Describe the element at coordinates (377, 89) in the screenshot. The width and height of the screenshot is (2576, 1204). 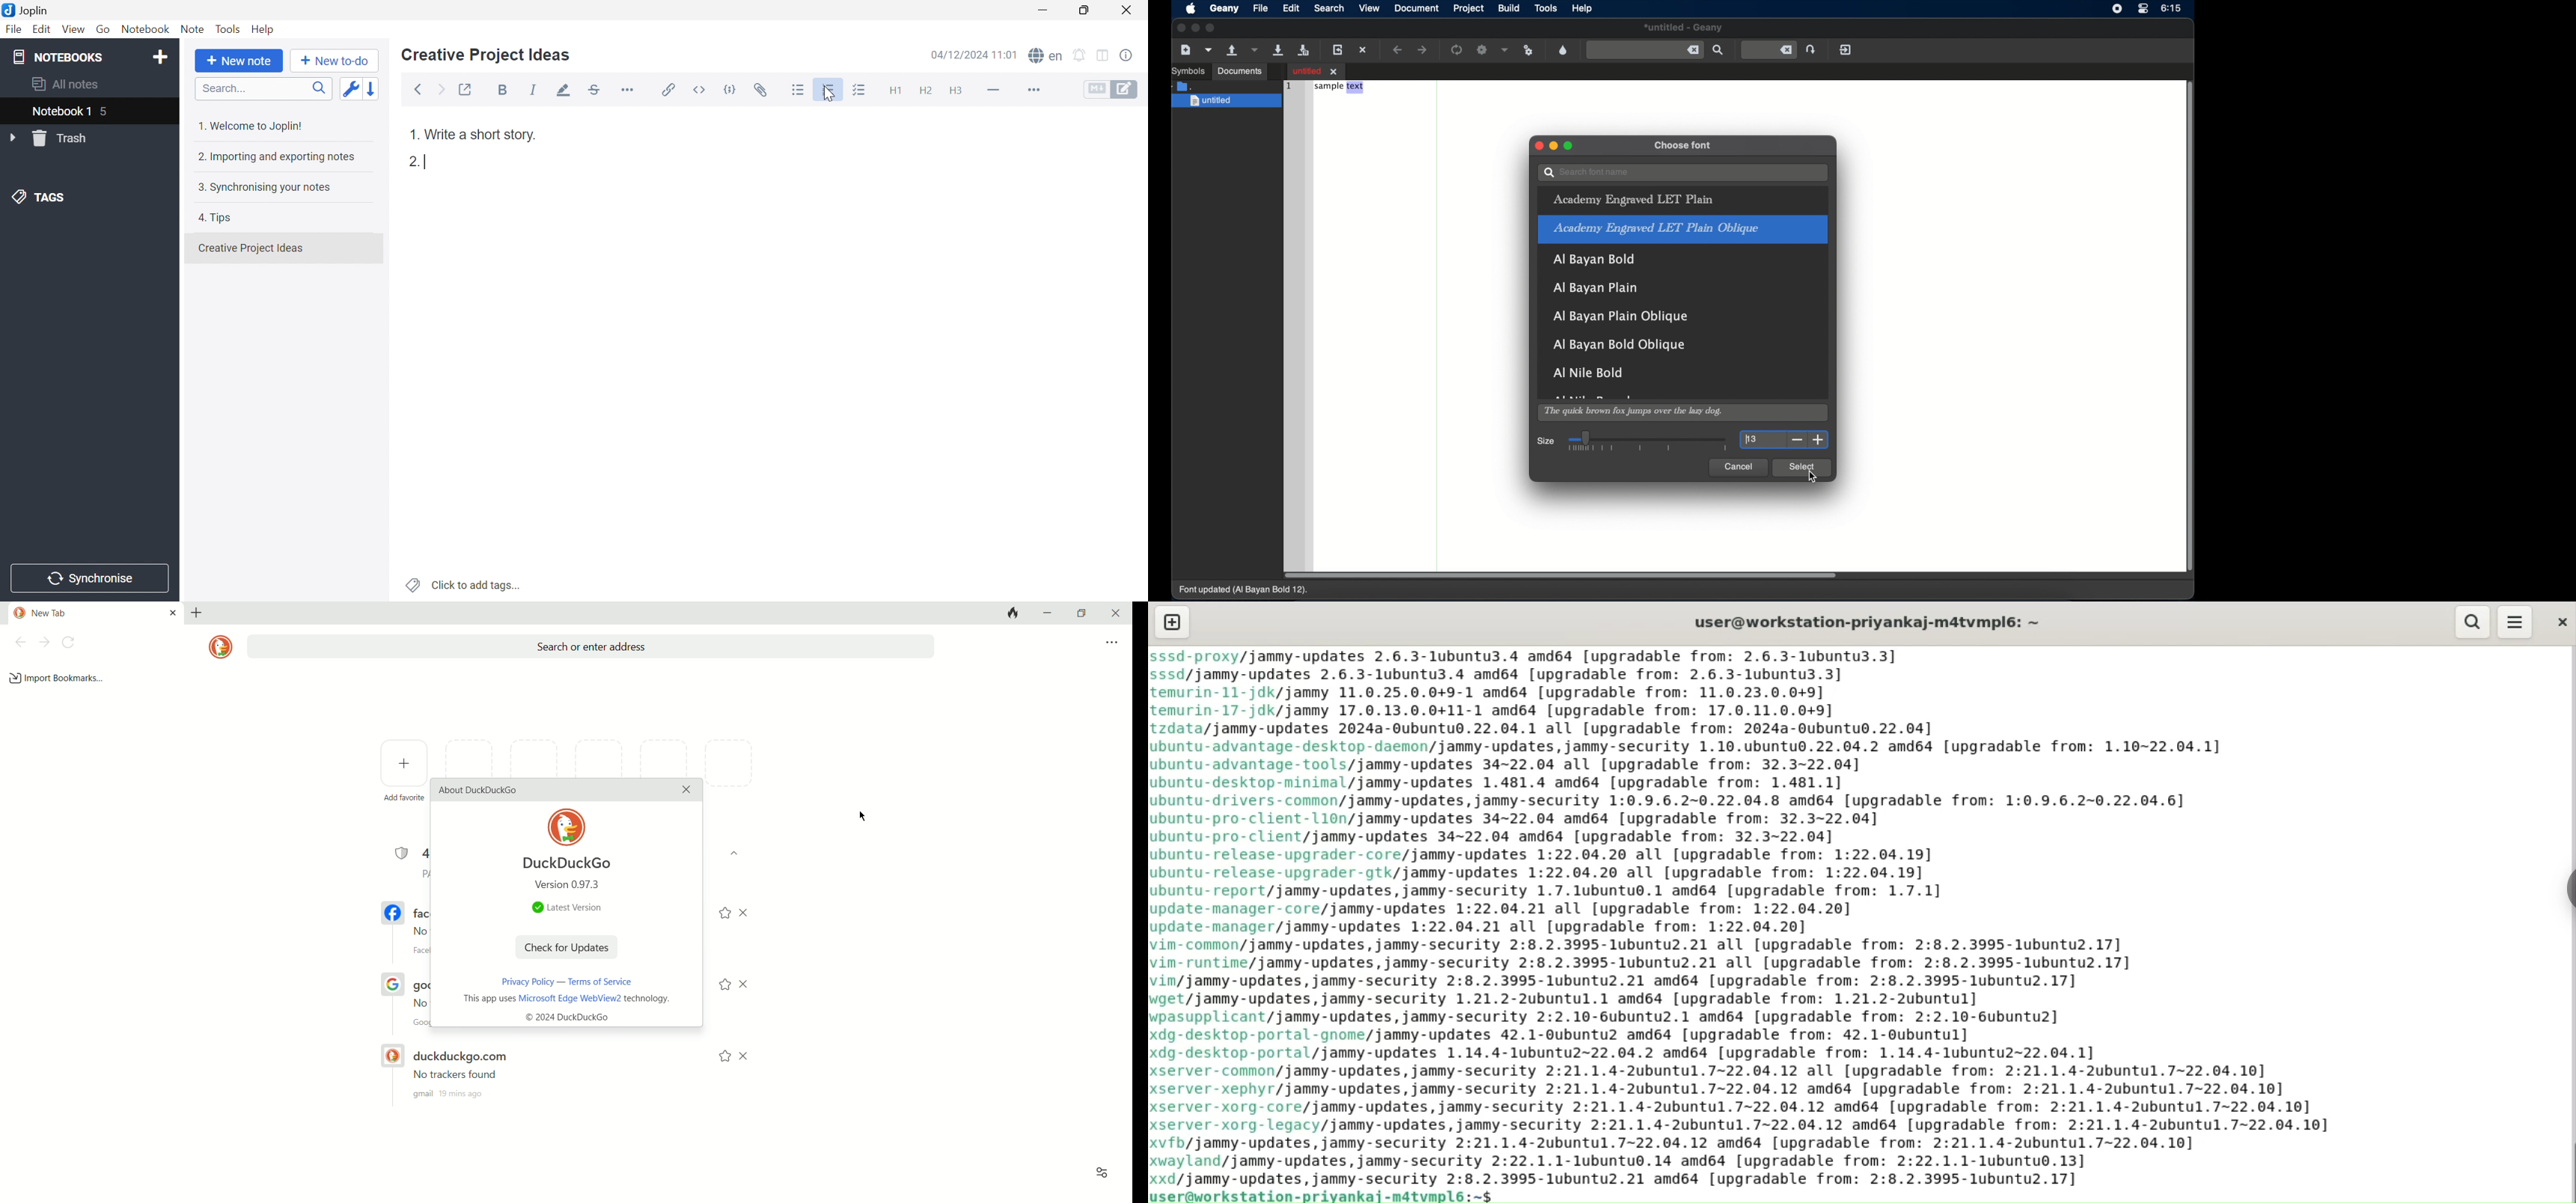
I see `Reverse sort order` at that location.